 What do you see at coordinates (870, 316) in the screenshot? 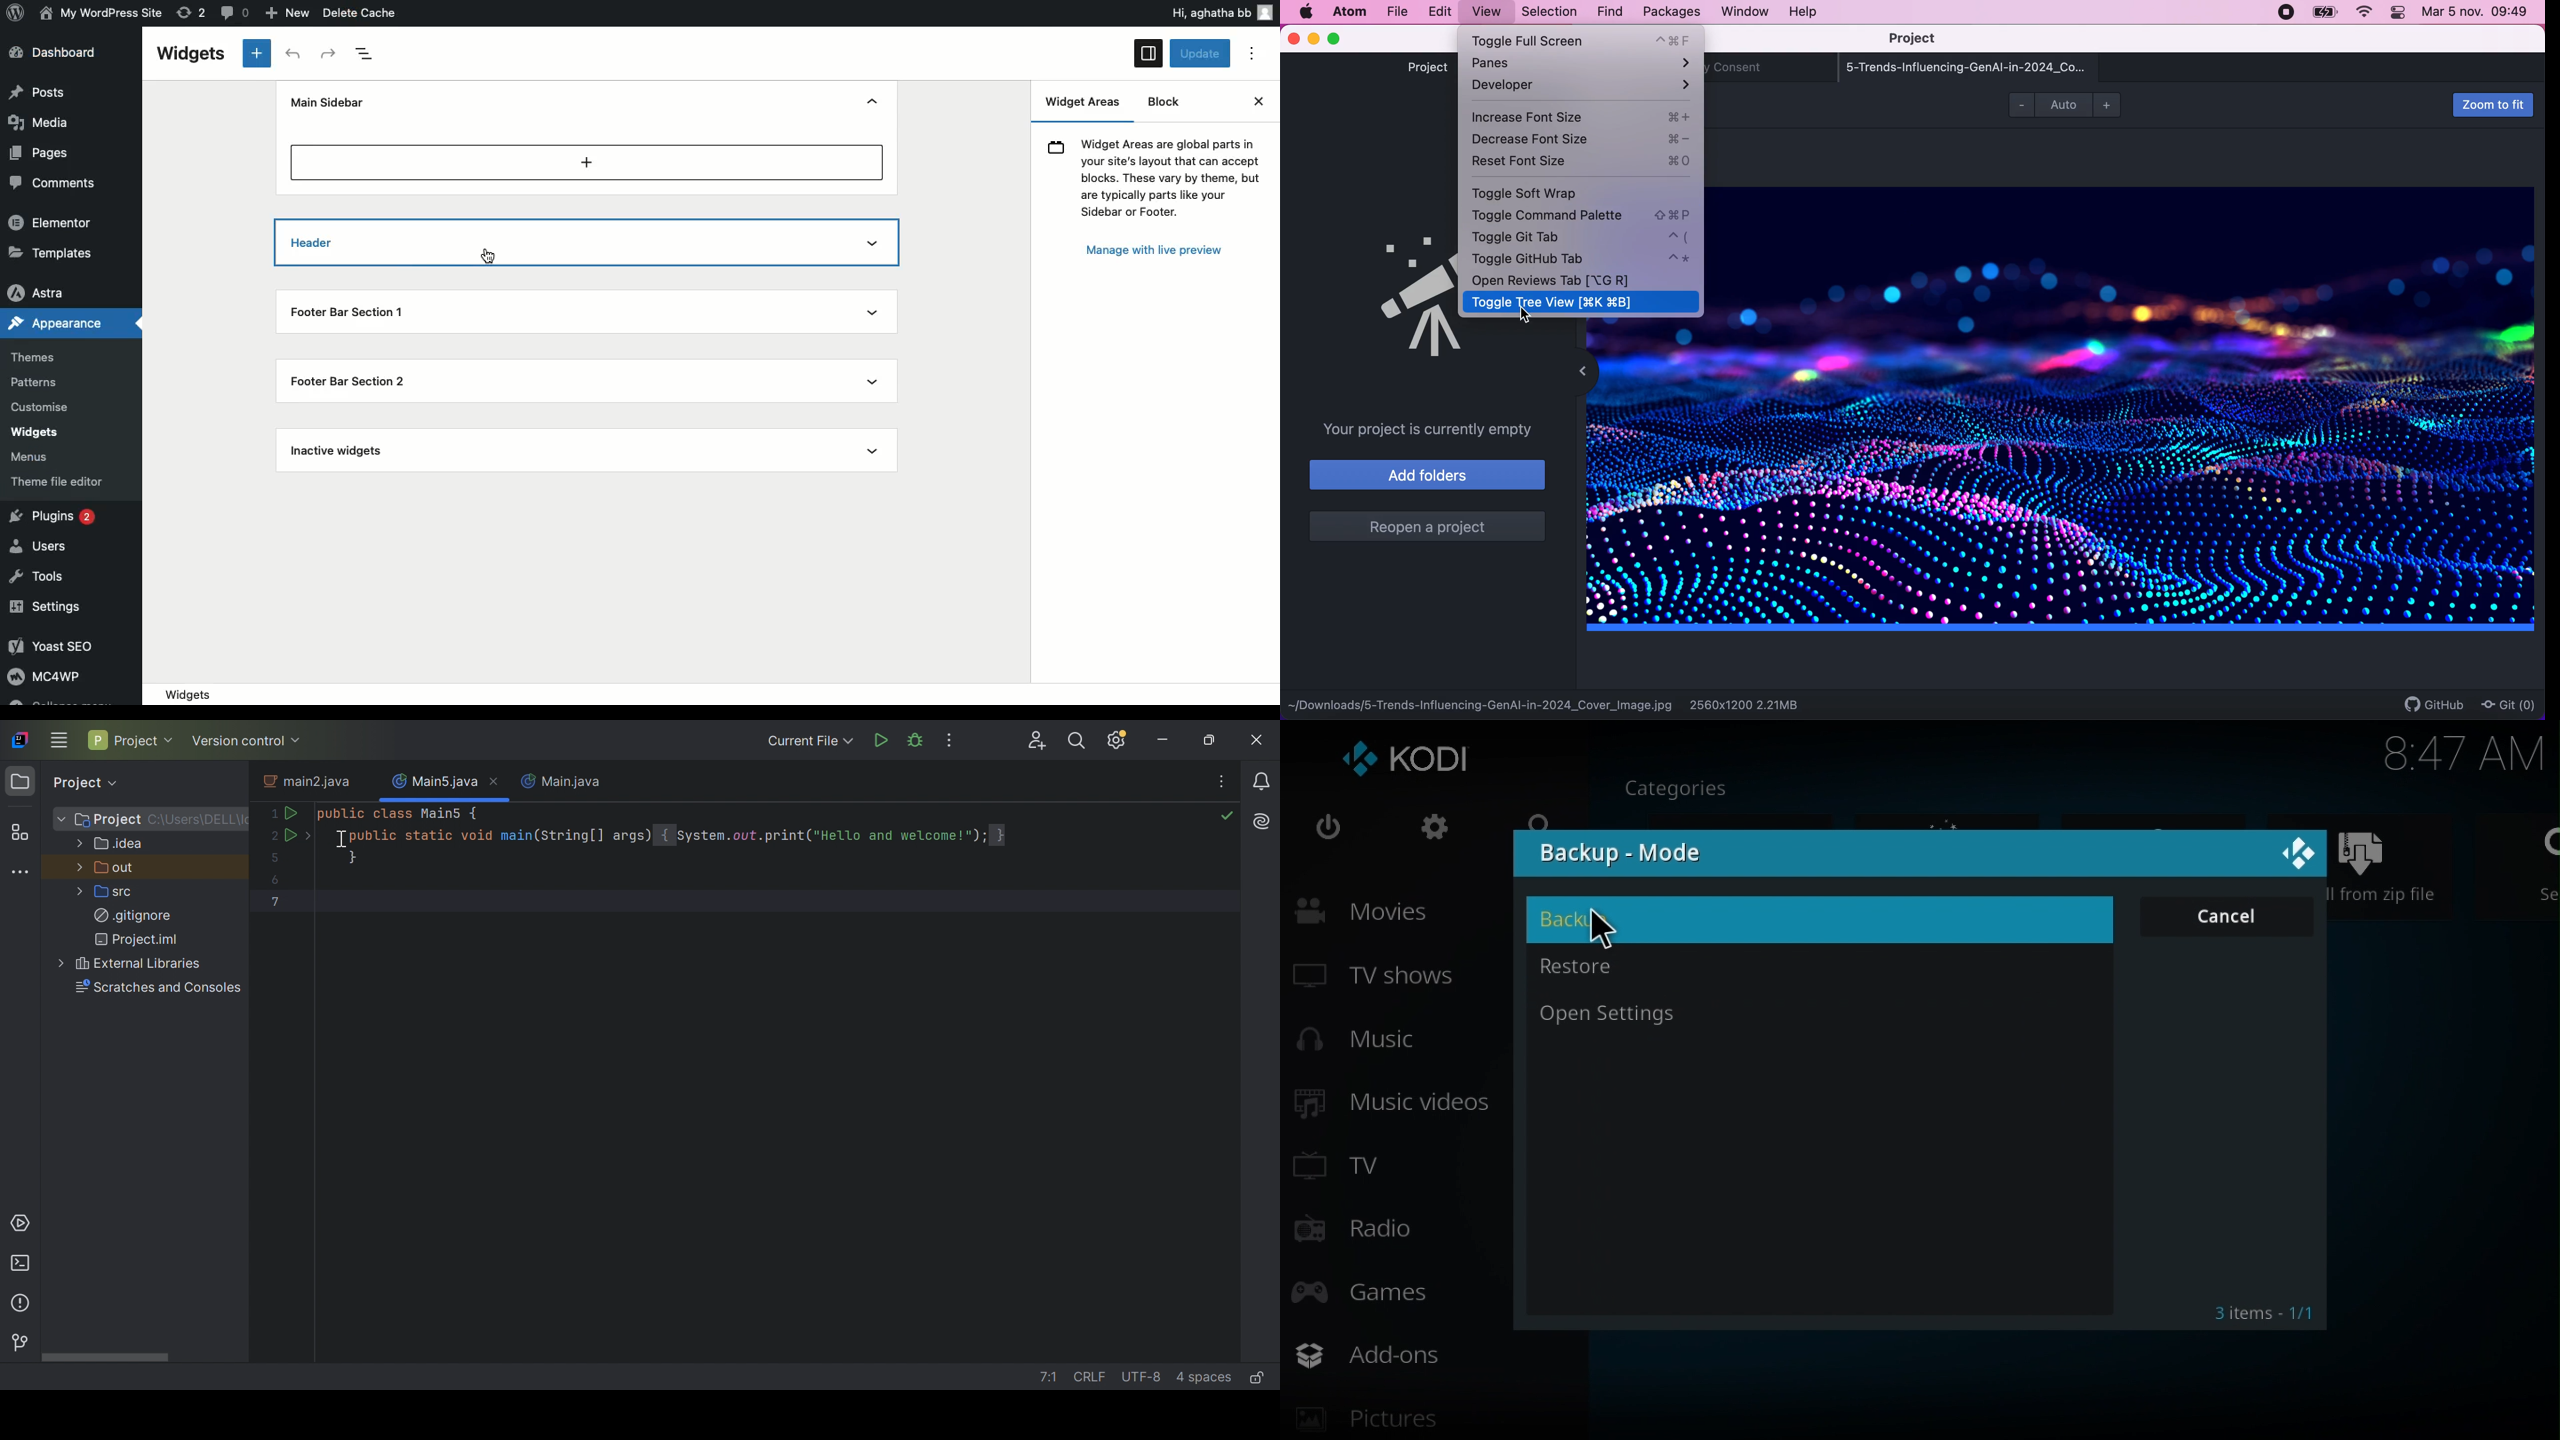
I see `Show` at bounding box center [870, 316].